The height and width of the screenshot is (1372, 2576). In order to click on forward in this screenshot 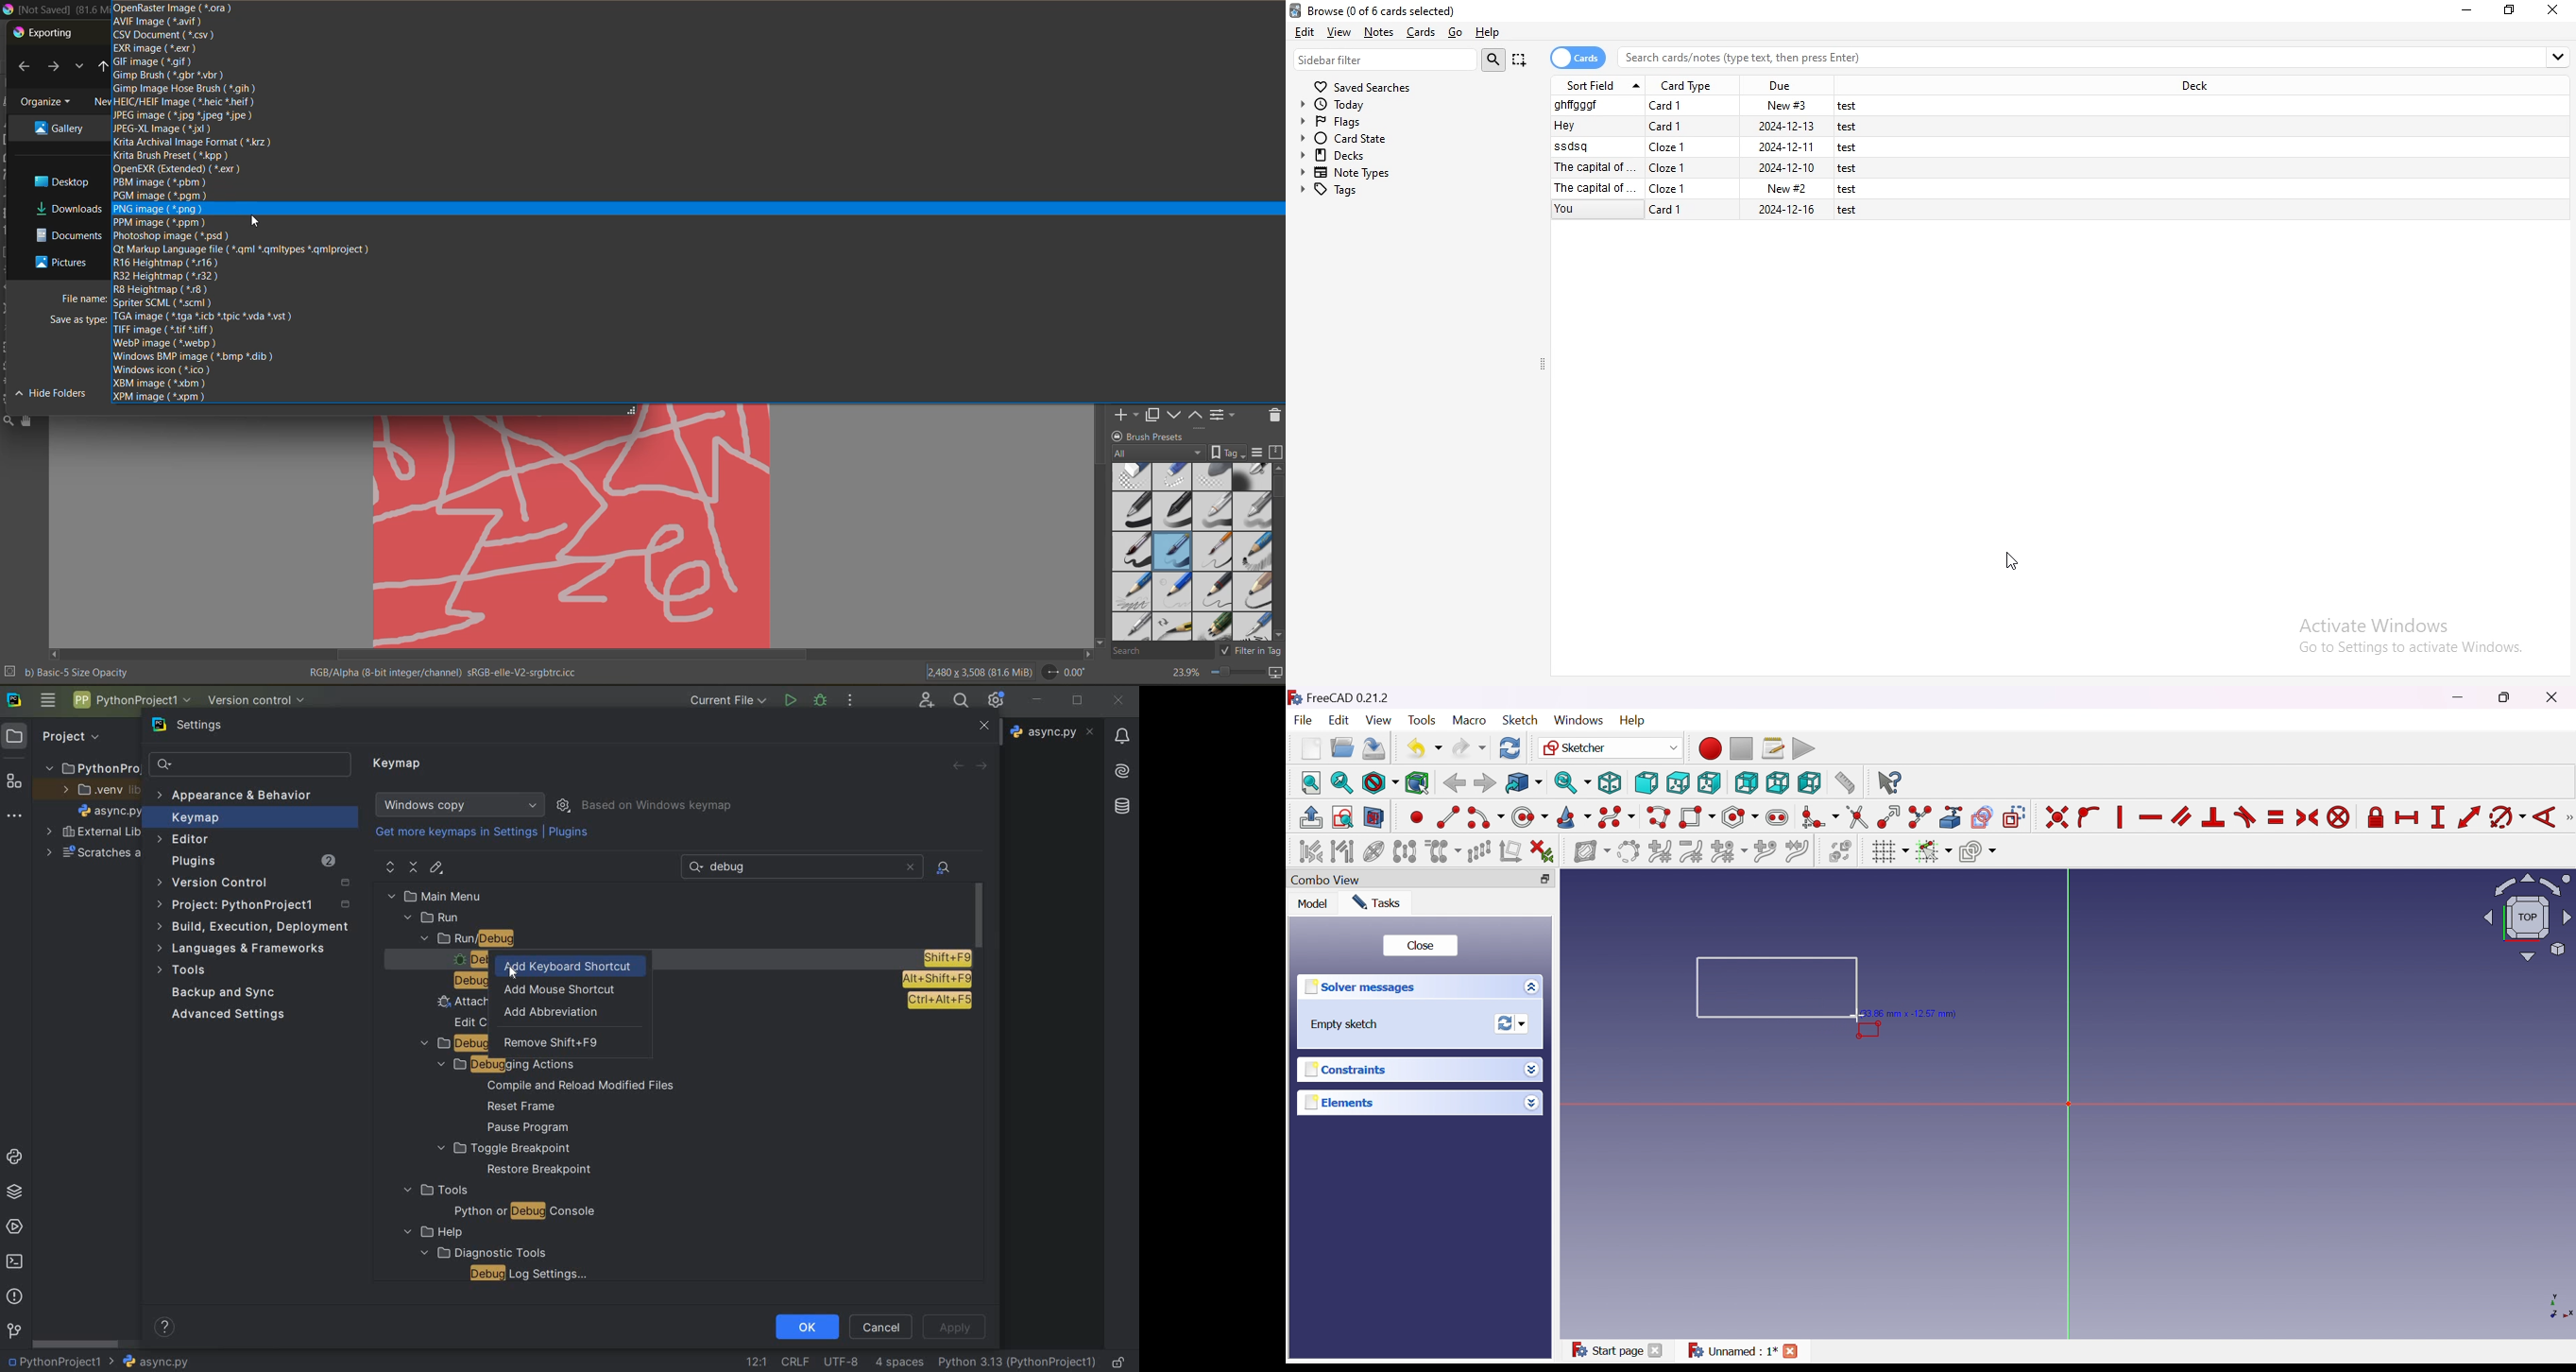, I will do `click(56, 68)`.